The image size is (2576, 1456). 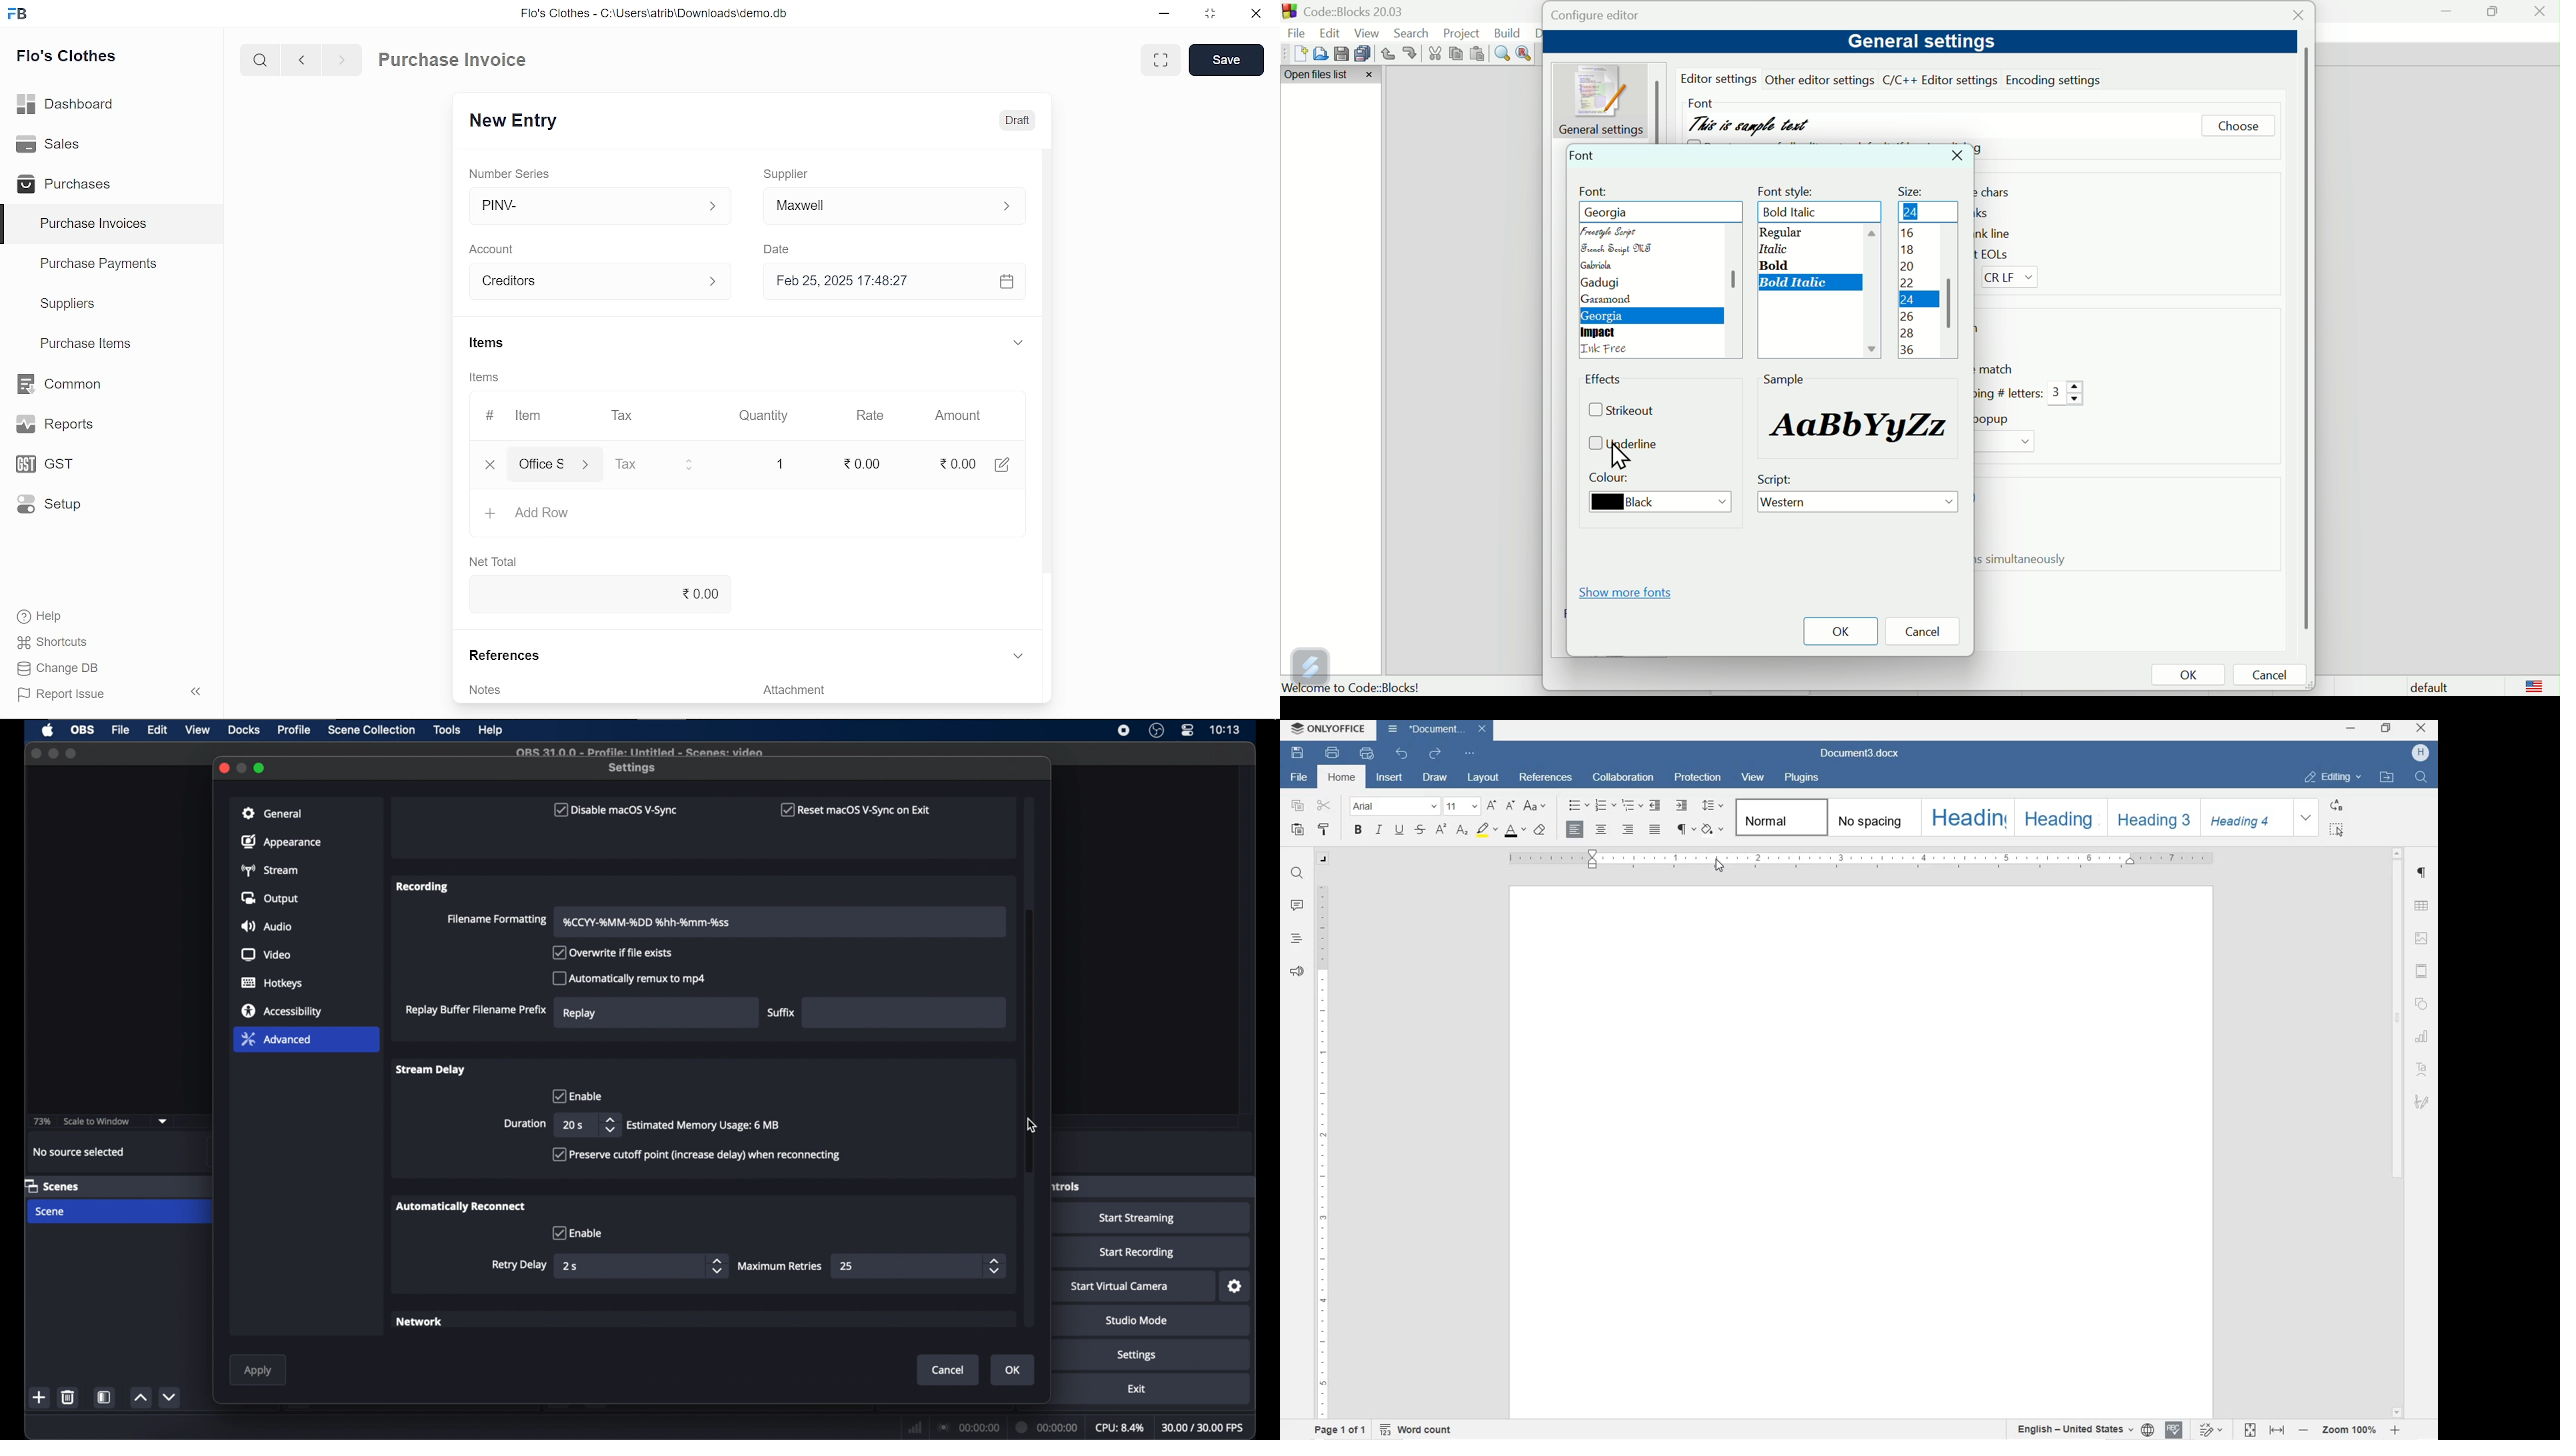 I want to click on Draft, so click(x=1017, y=121).